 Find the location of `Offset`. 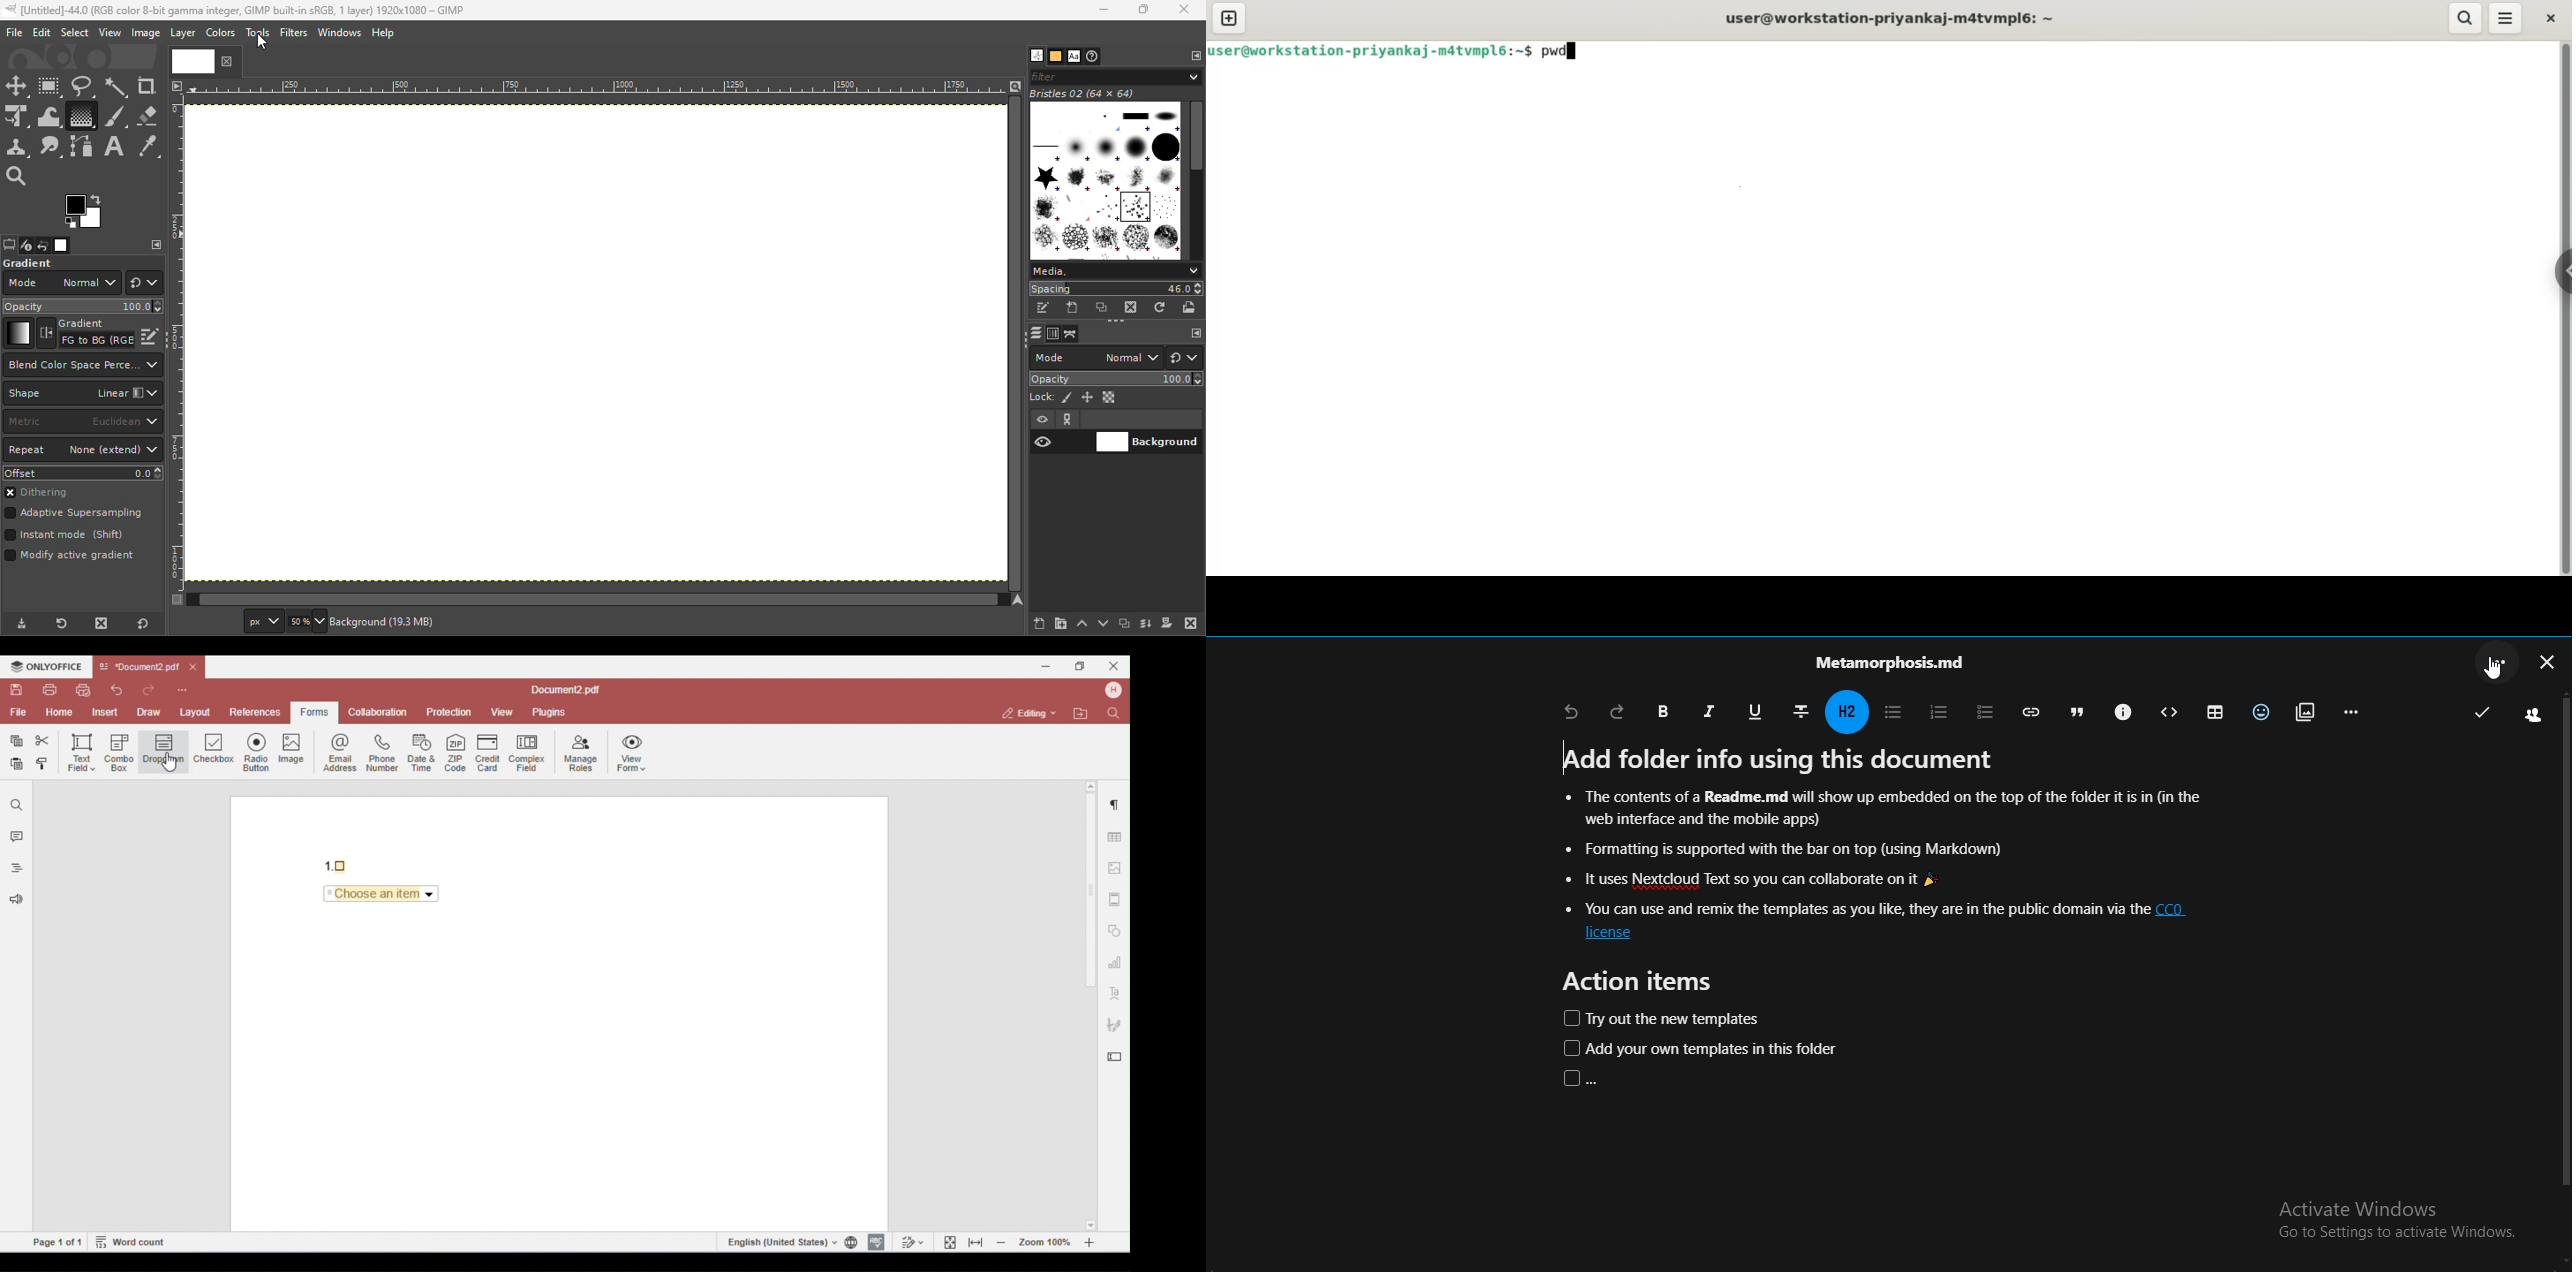

Offset is located at coordinates (83, 473).